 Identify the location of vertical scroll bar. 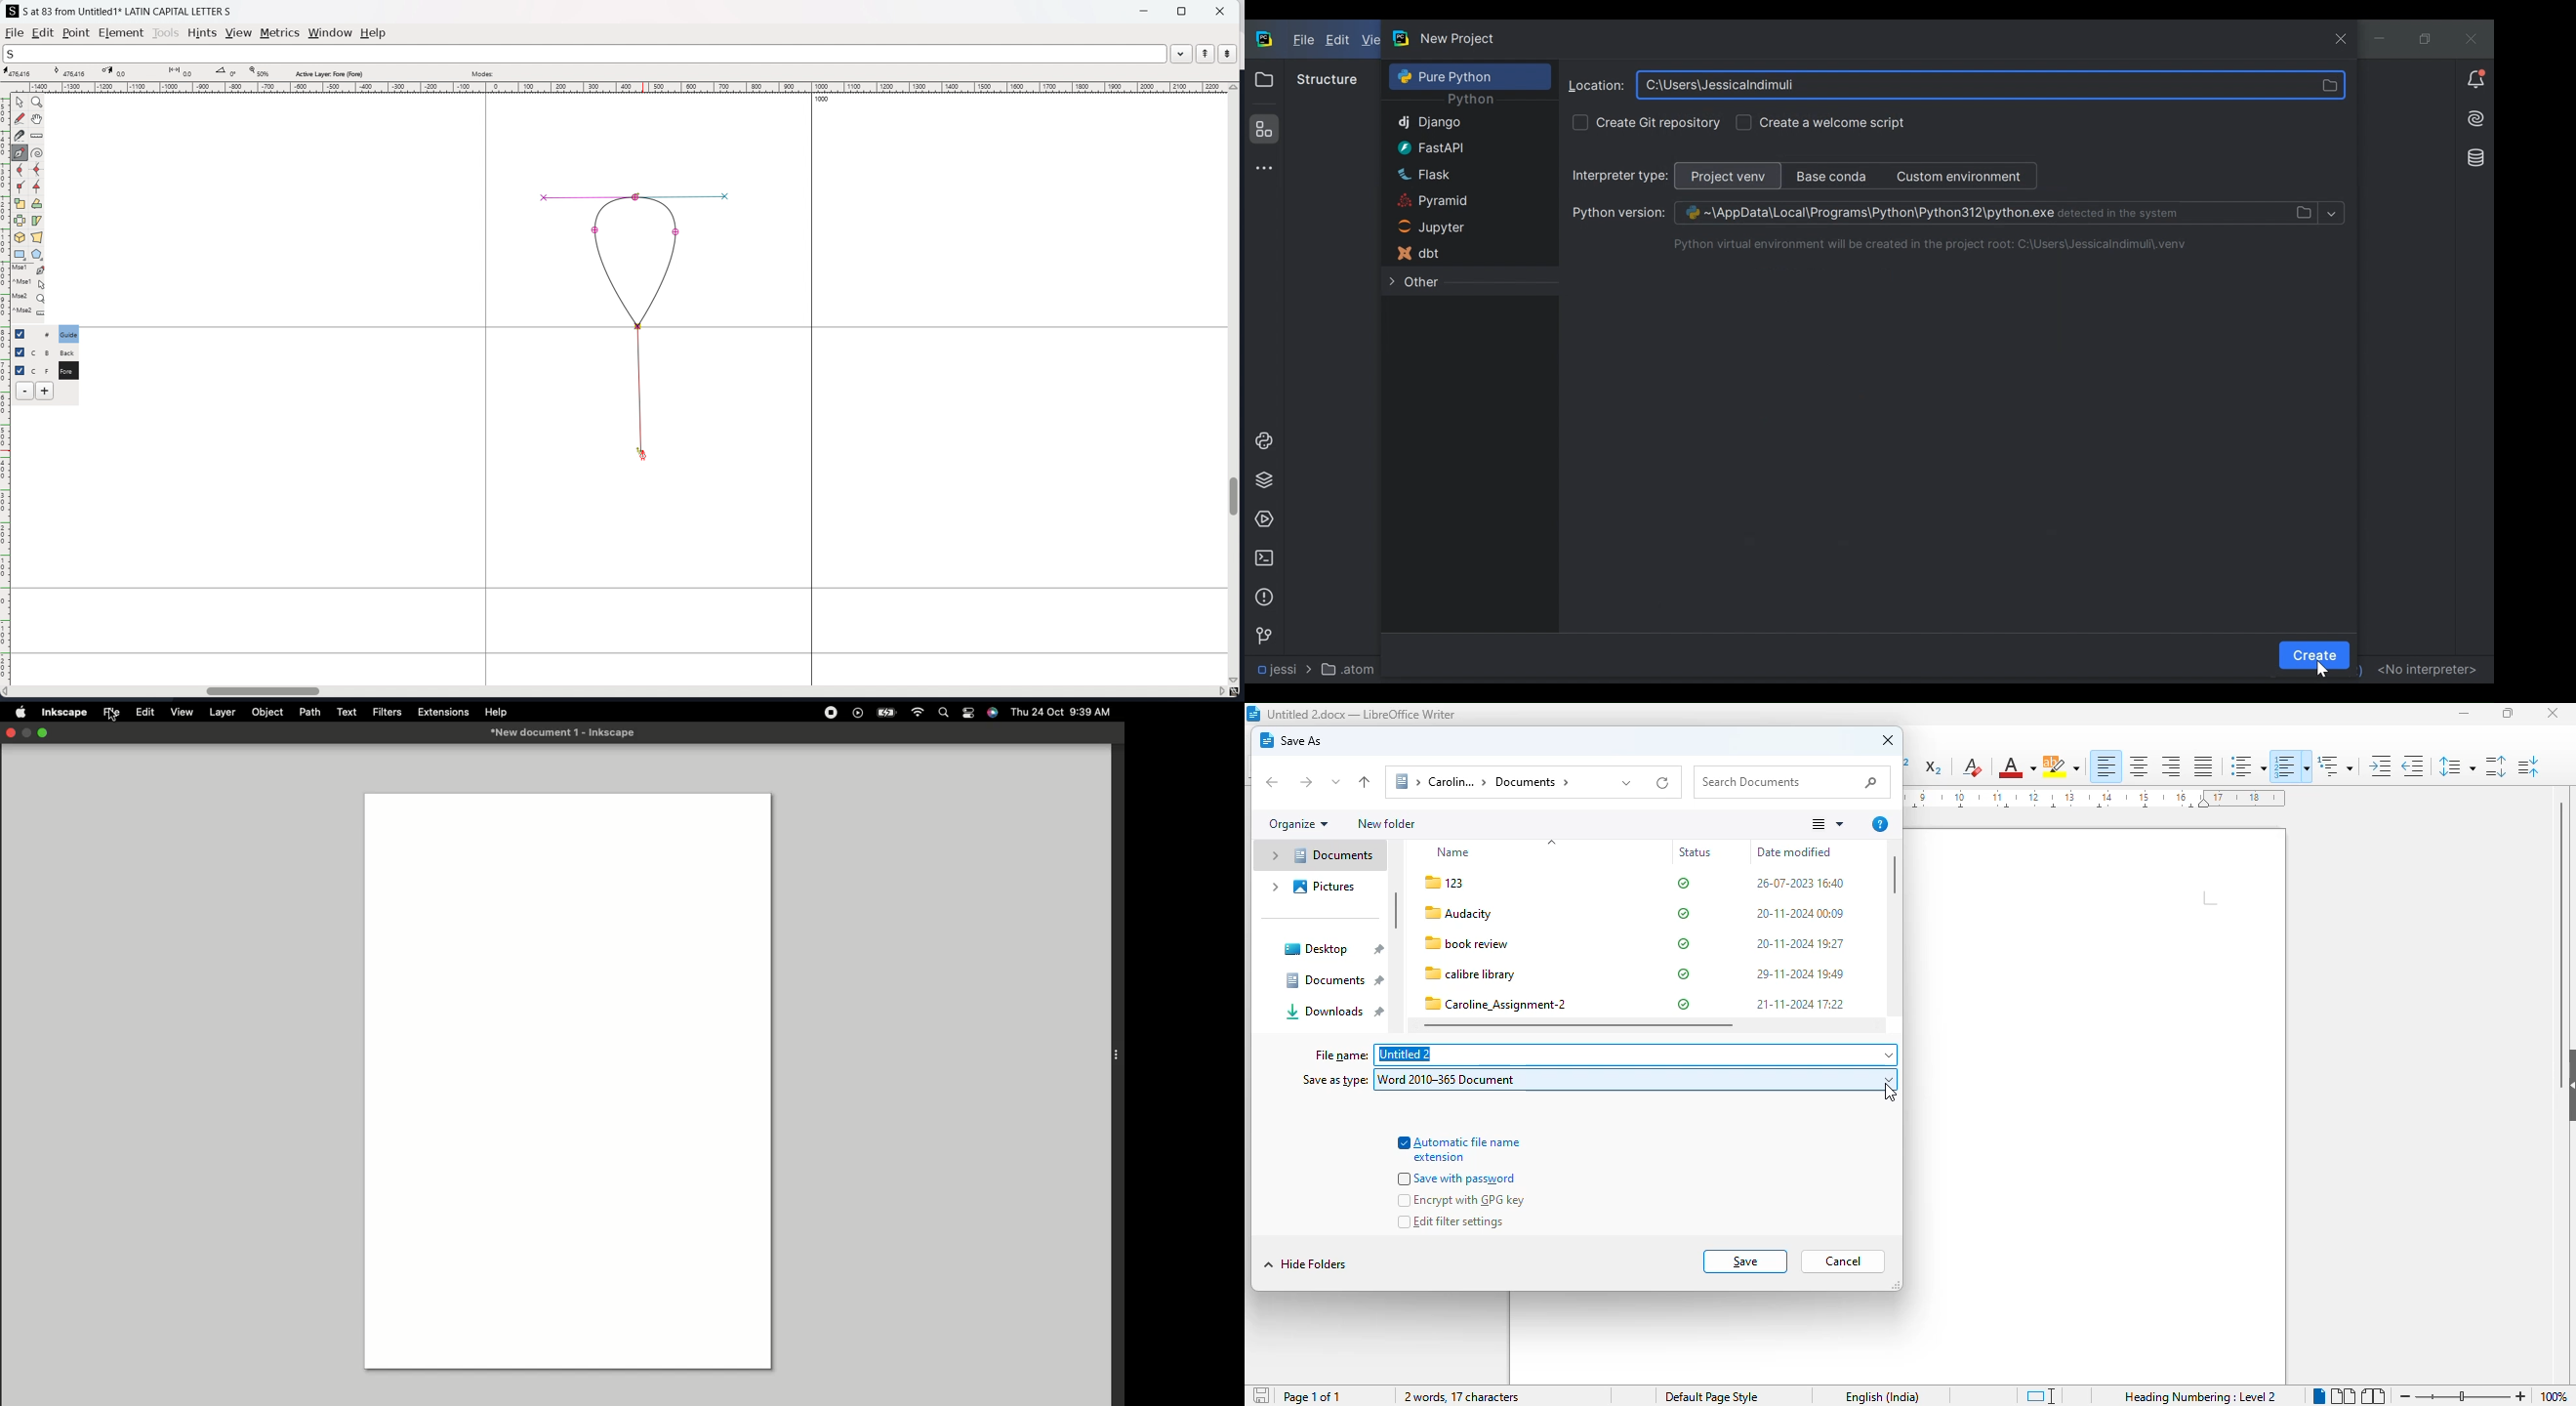
(1396, 911).